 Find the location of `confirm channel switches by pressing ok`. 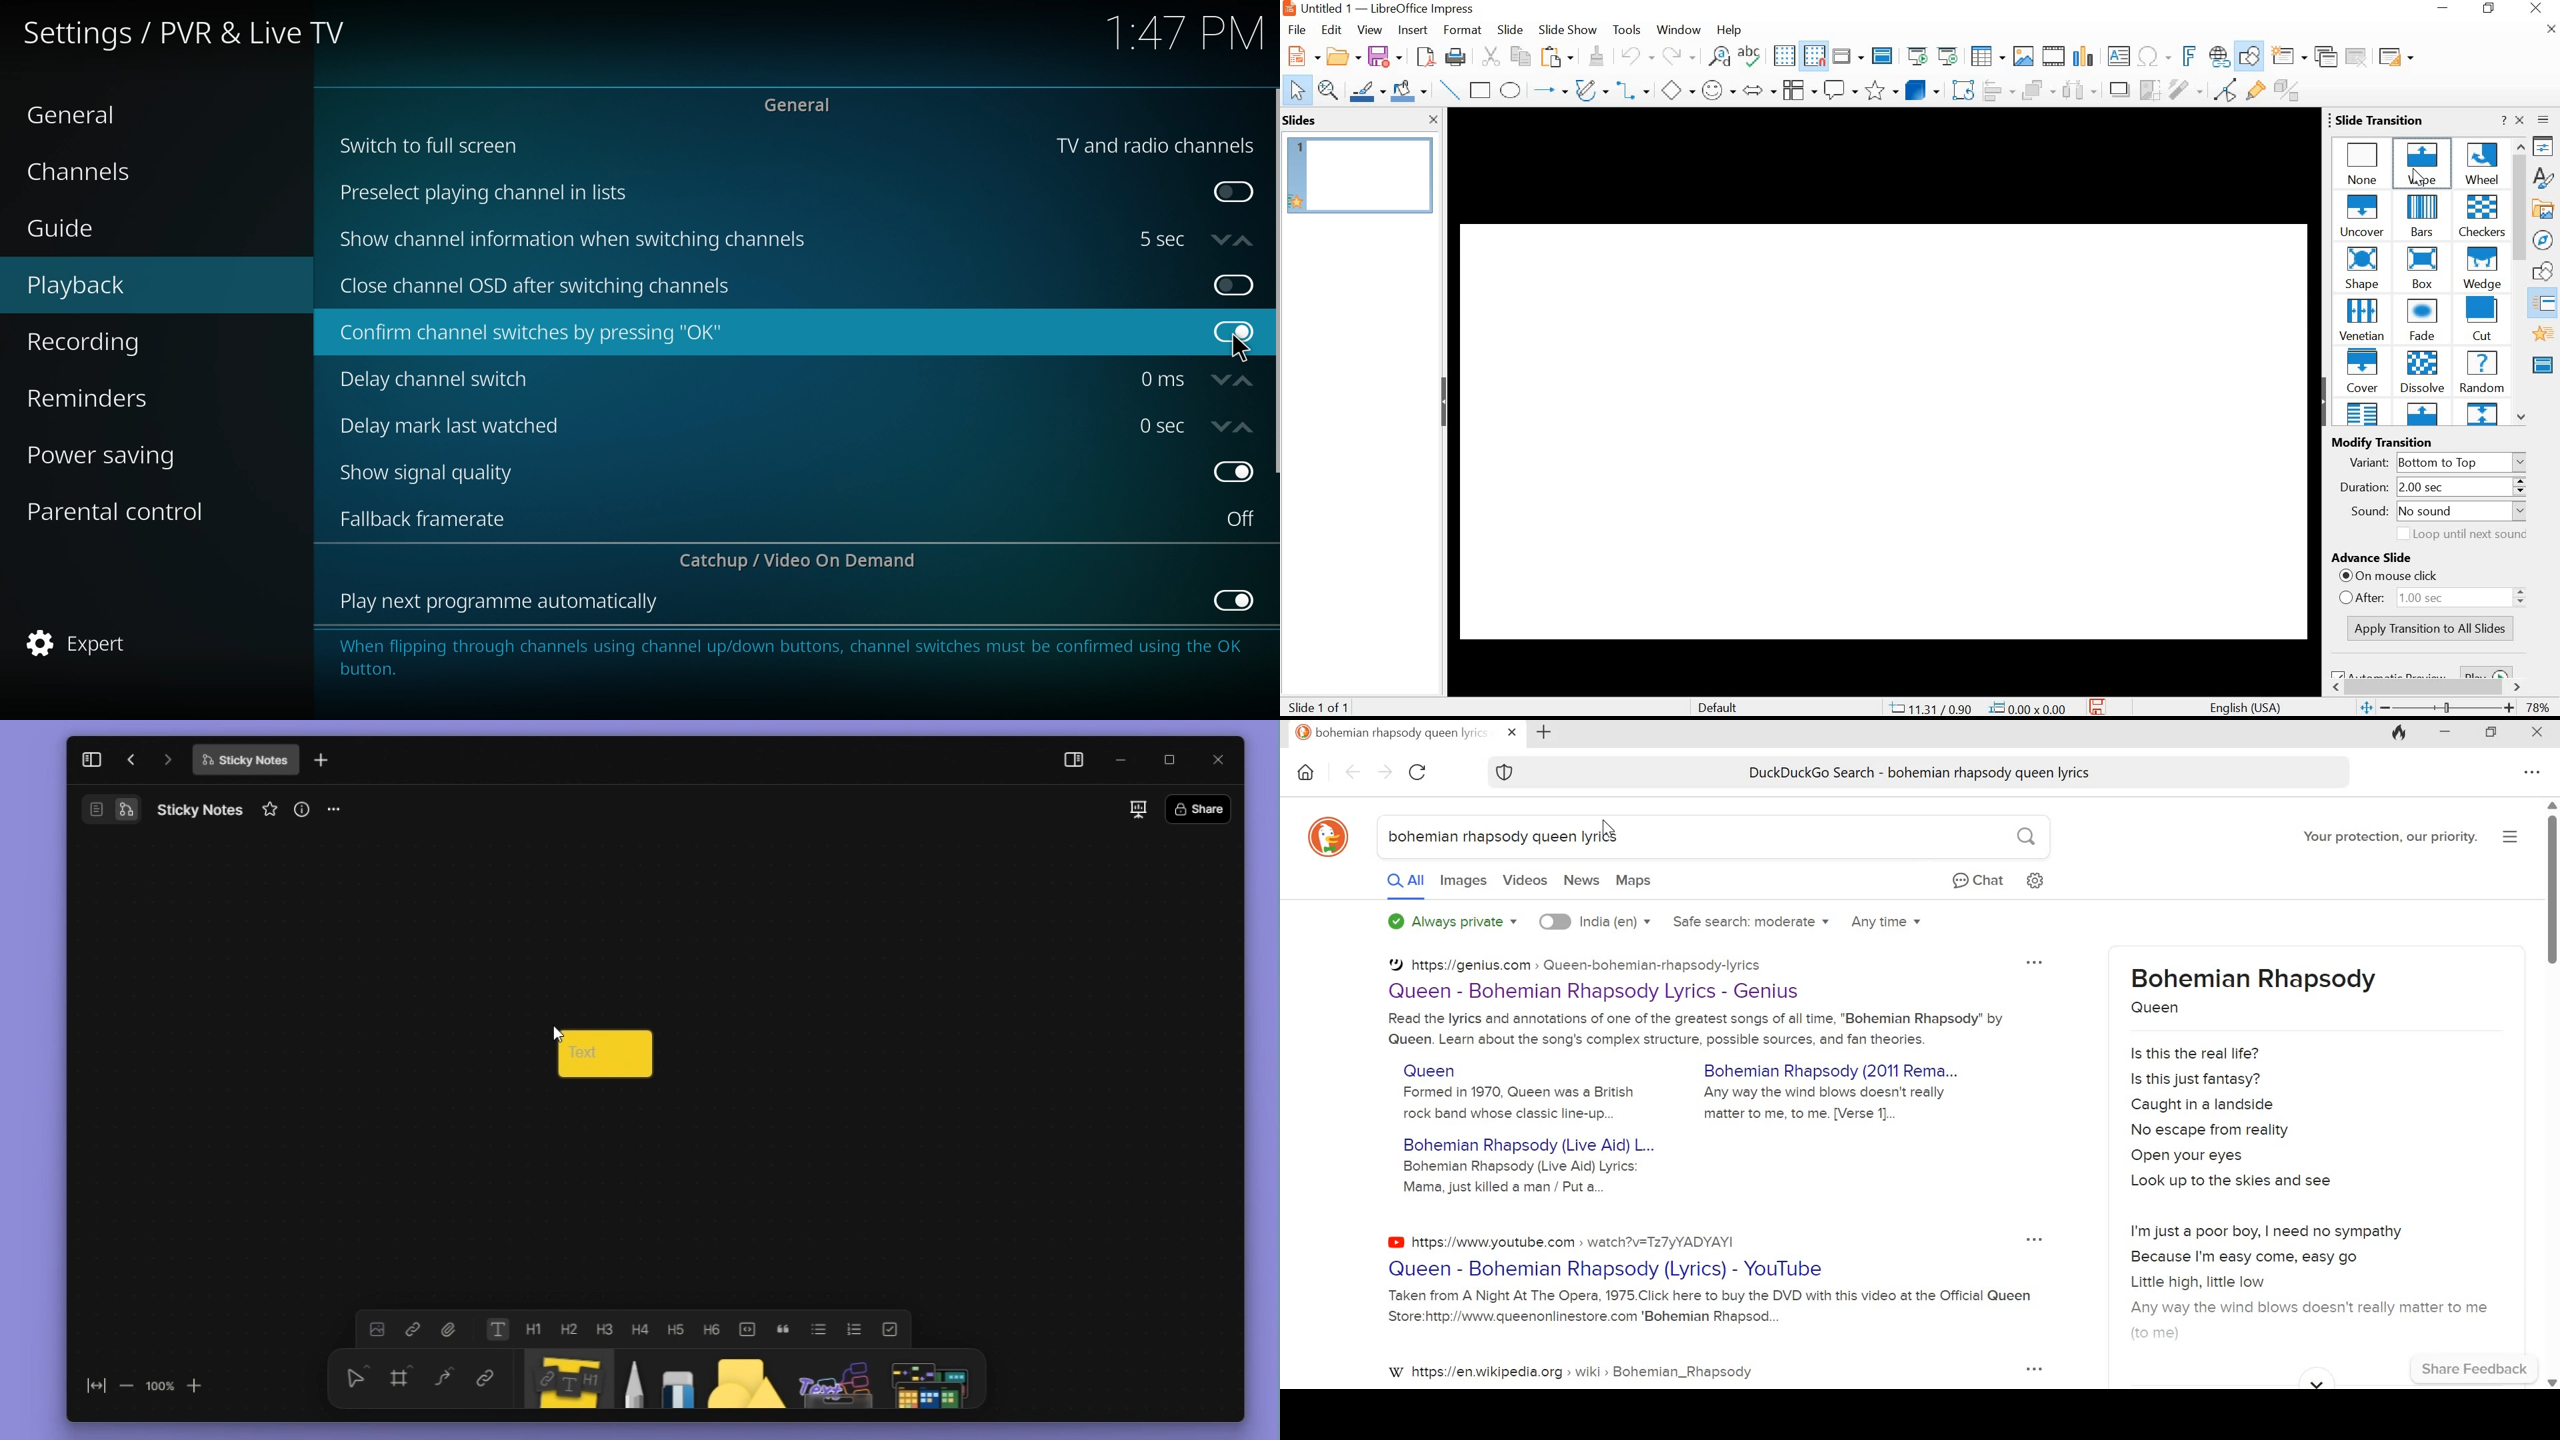

confirm channel switches by pressing ok is located at coordinates (530, 333).